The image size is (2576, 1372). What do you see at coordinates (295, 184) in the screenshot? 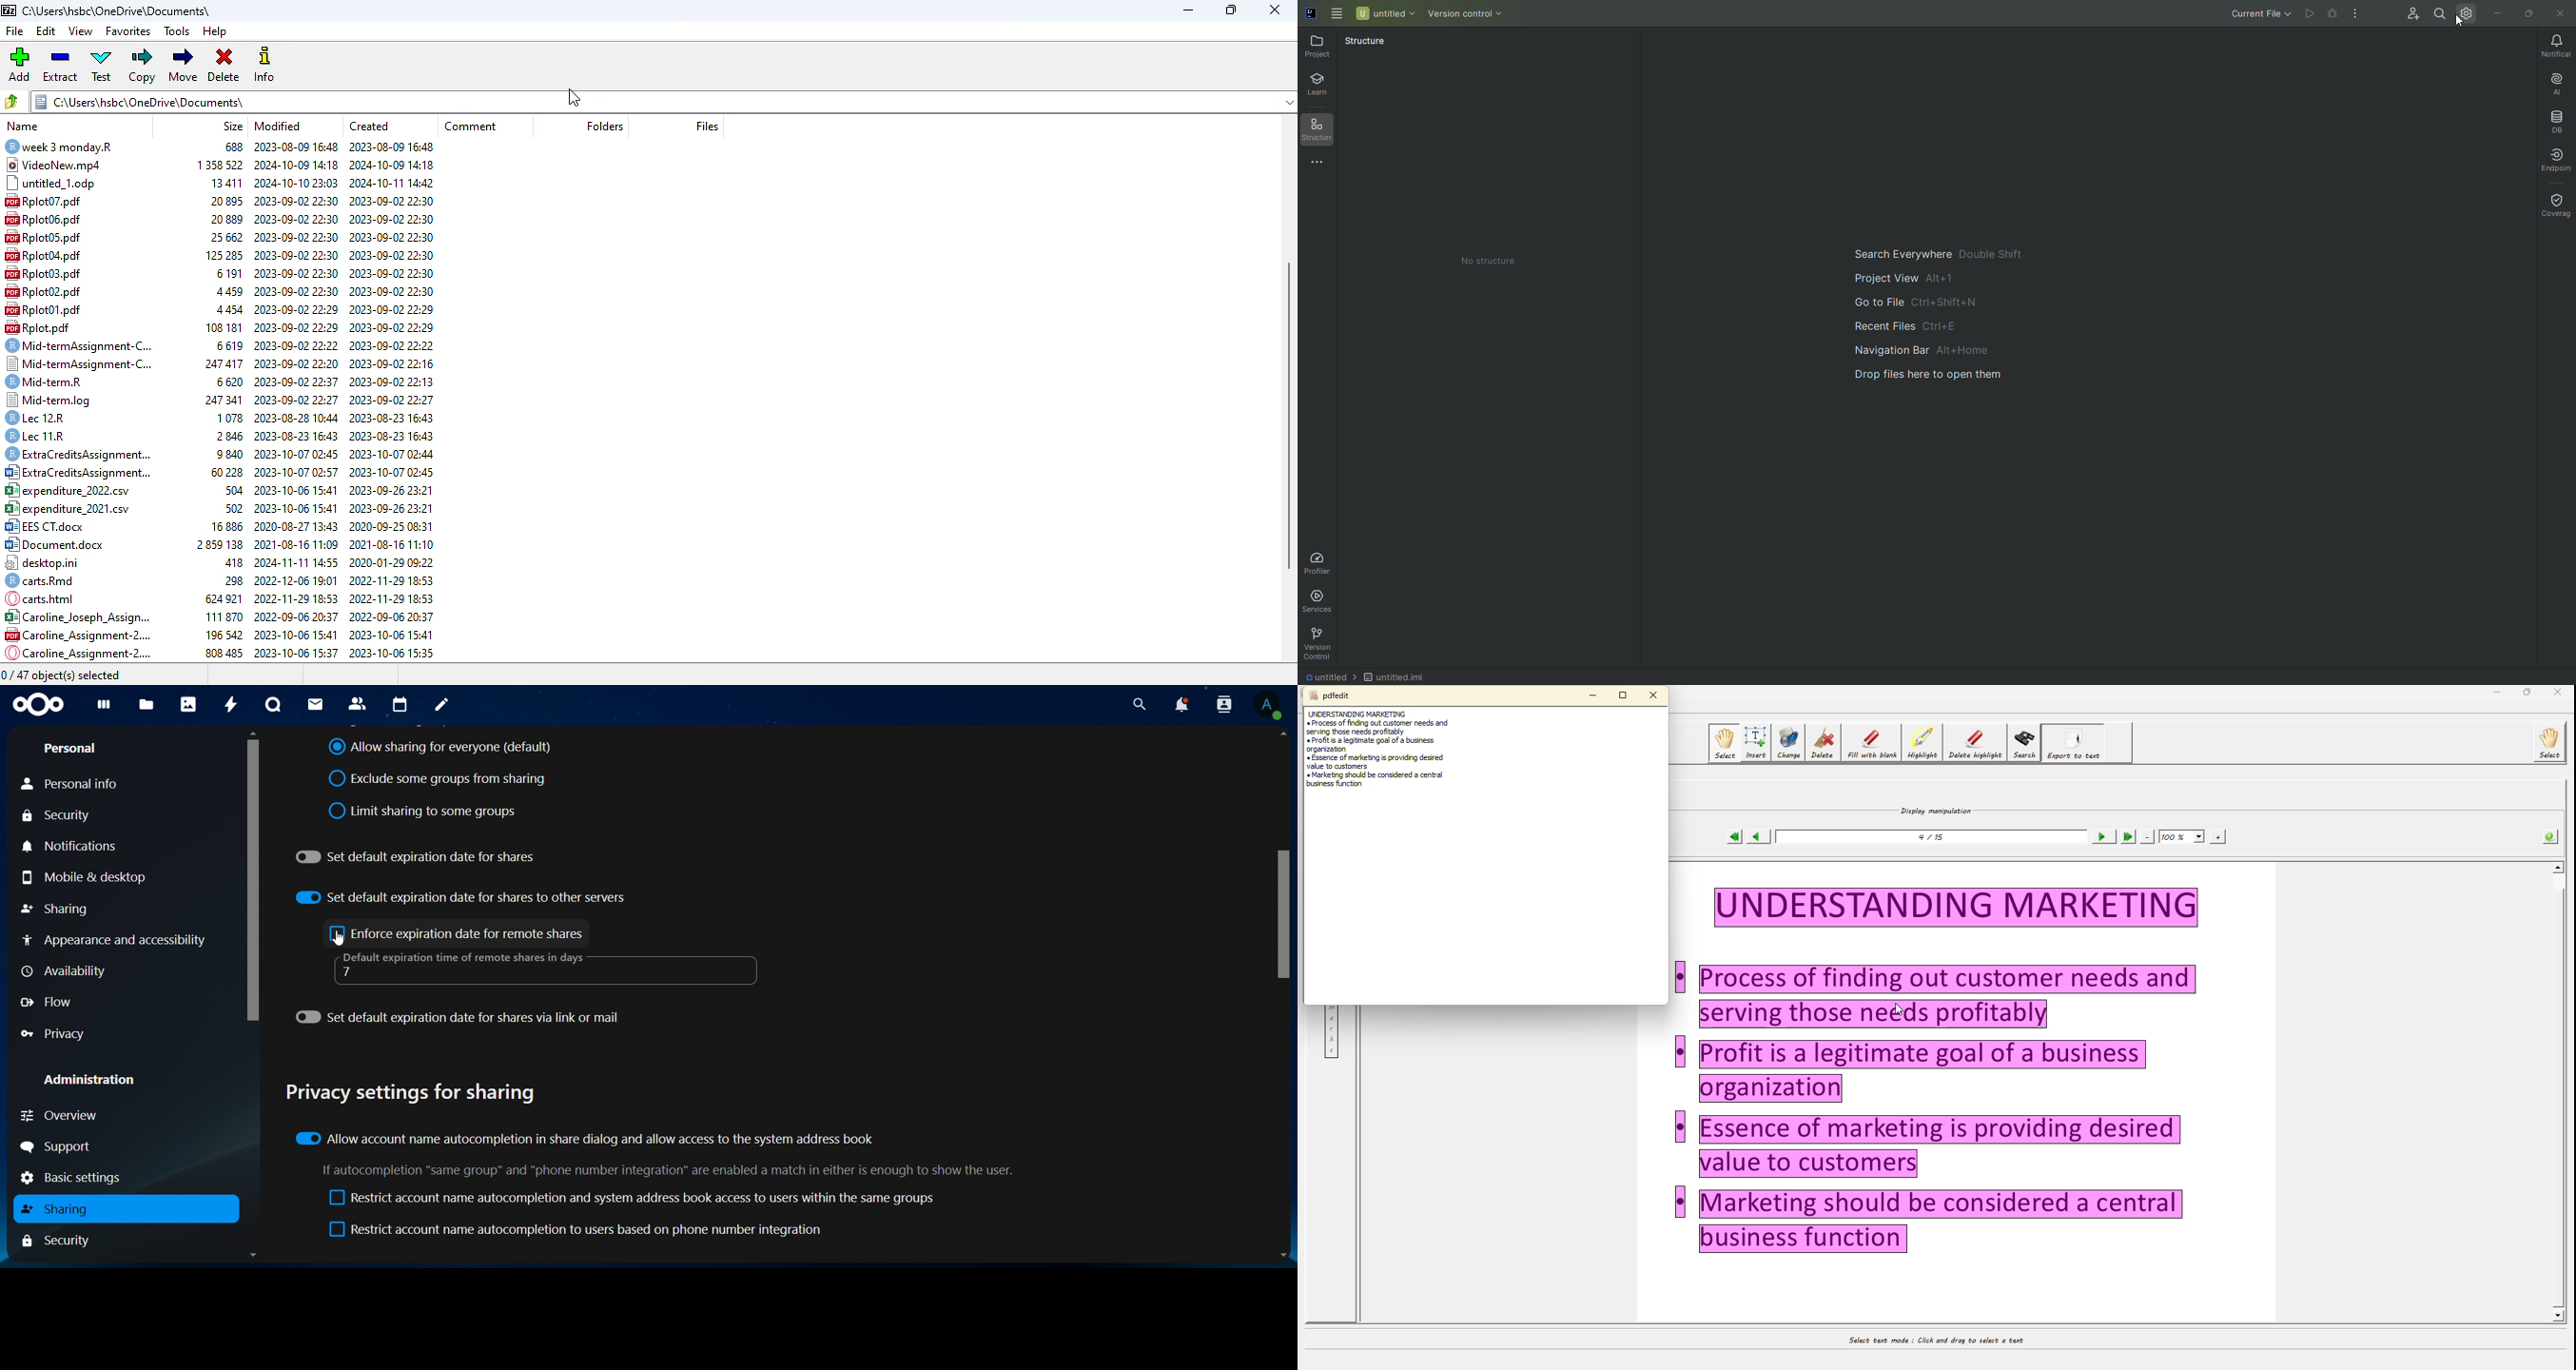
I see `2024-10-10 23:03` at bounding box center [295, 184].